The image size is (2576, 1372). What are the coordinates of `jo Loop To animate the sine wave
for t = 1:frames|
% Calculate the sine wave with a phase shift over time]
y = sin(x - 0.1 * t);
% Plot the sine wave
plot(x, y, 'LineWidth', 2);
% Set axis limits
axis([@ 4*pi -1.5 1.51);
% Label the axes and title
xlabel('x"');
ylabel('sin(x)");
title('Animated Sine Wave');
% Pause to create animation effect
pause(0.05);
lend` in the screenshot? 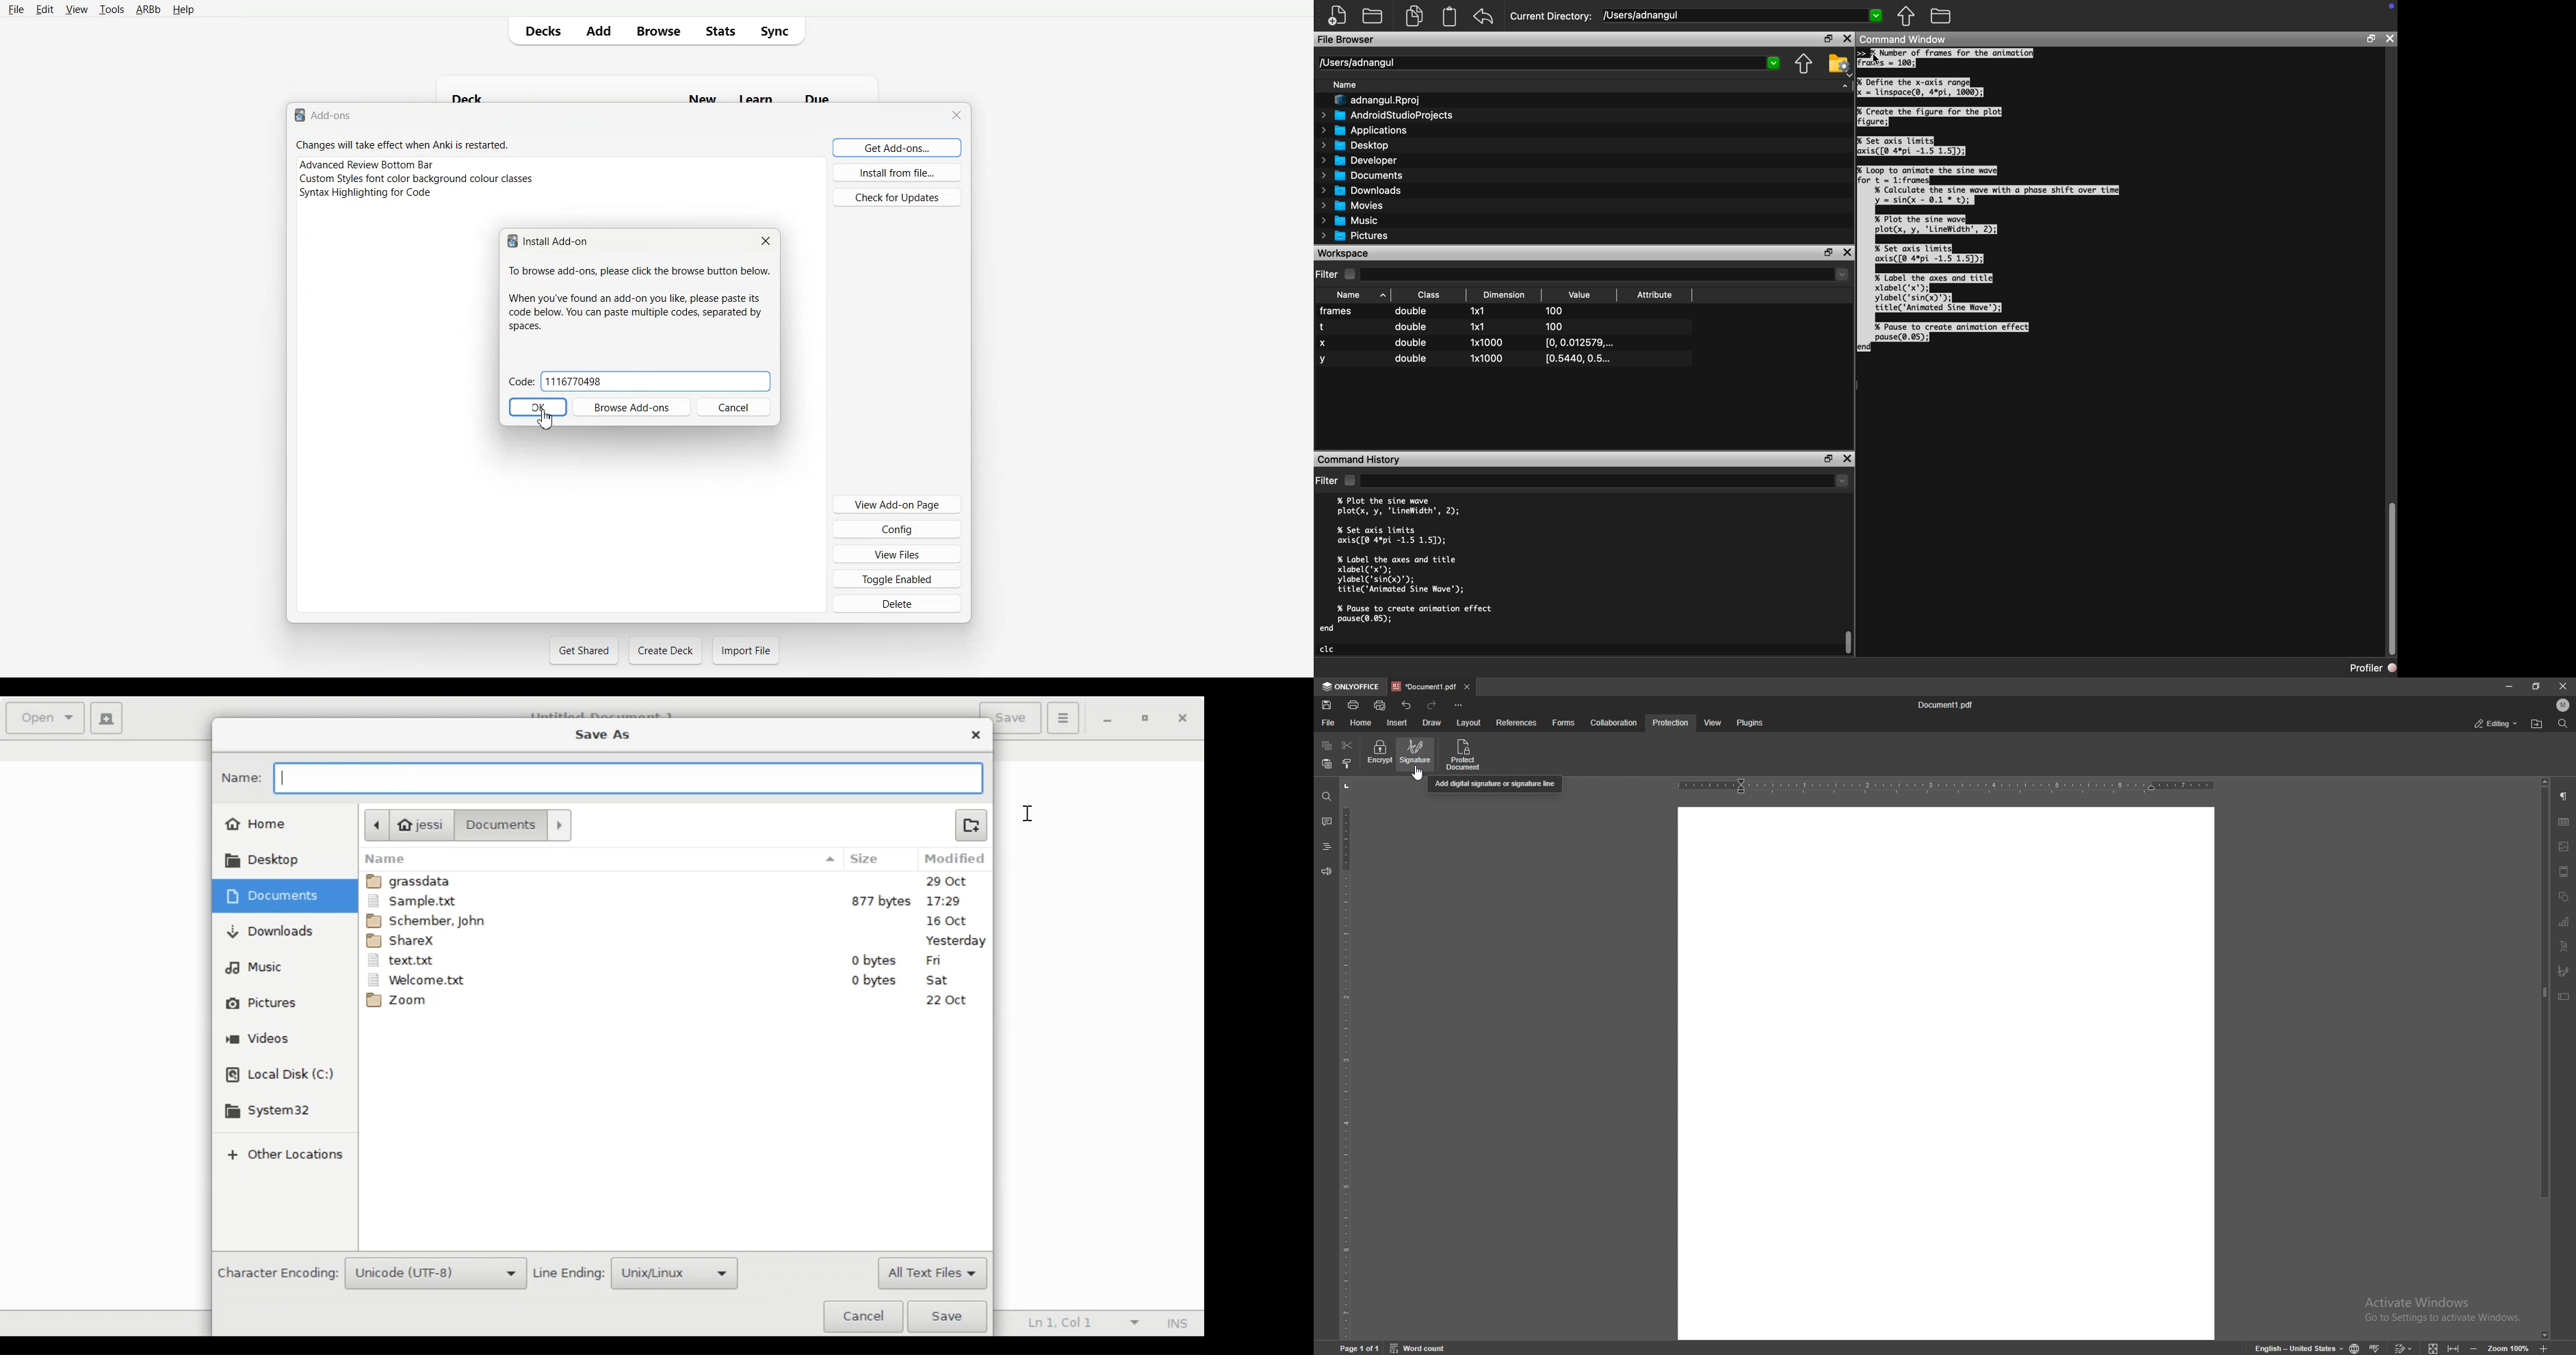 It's located at (1996, 259).